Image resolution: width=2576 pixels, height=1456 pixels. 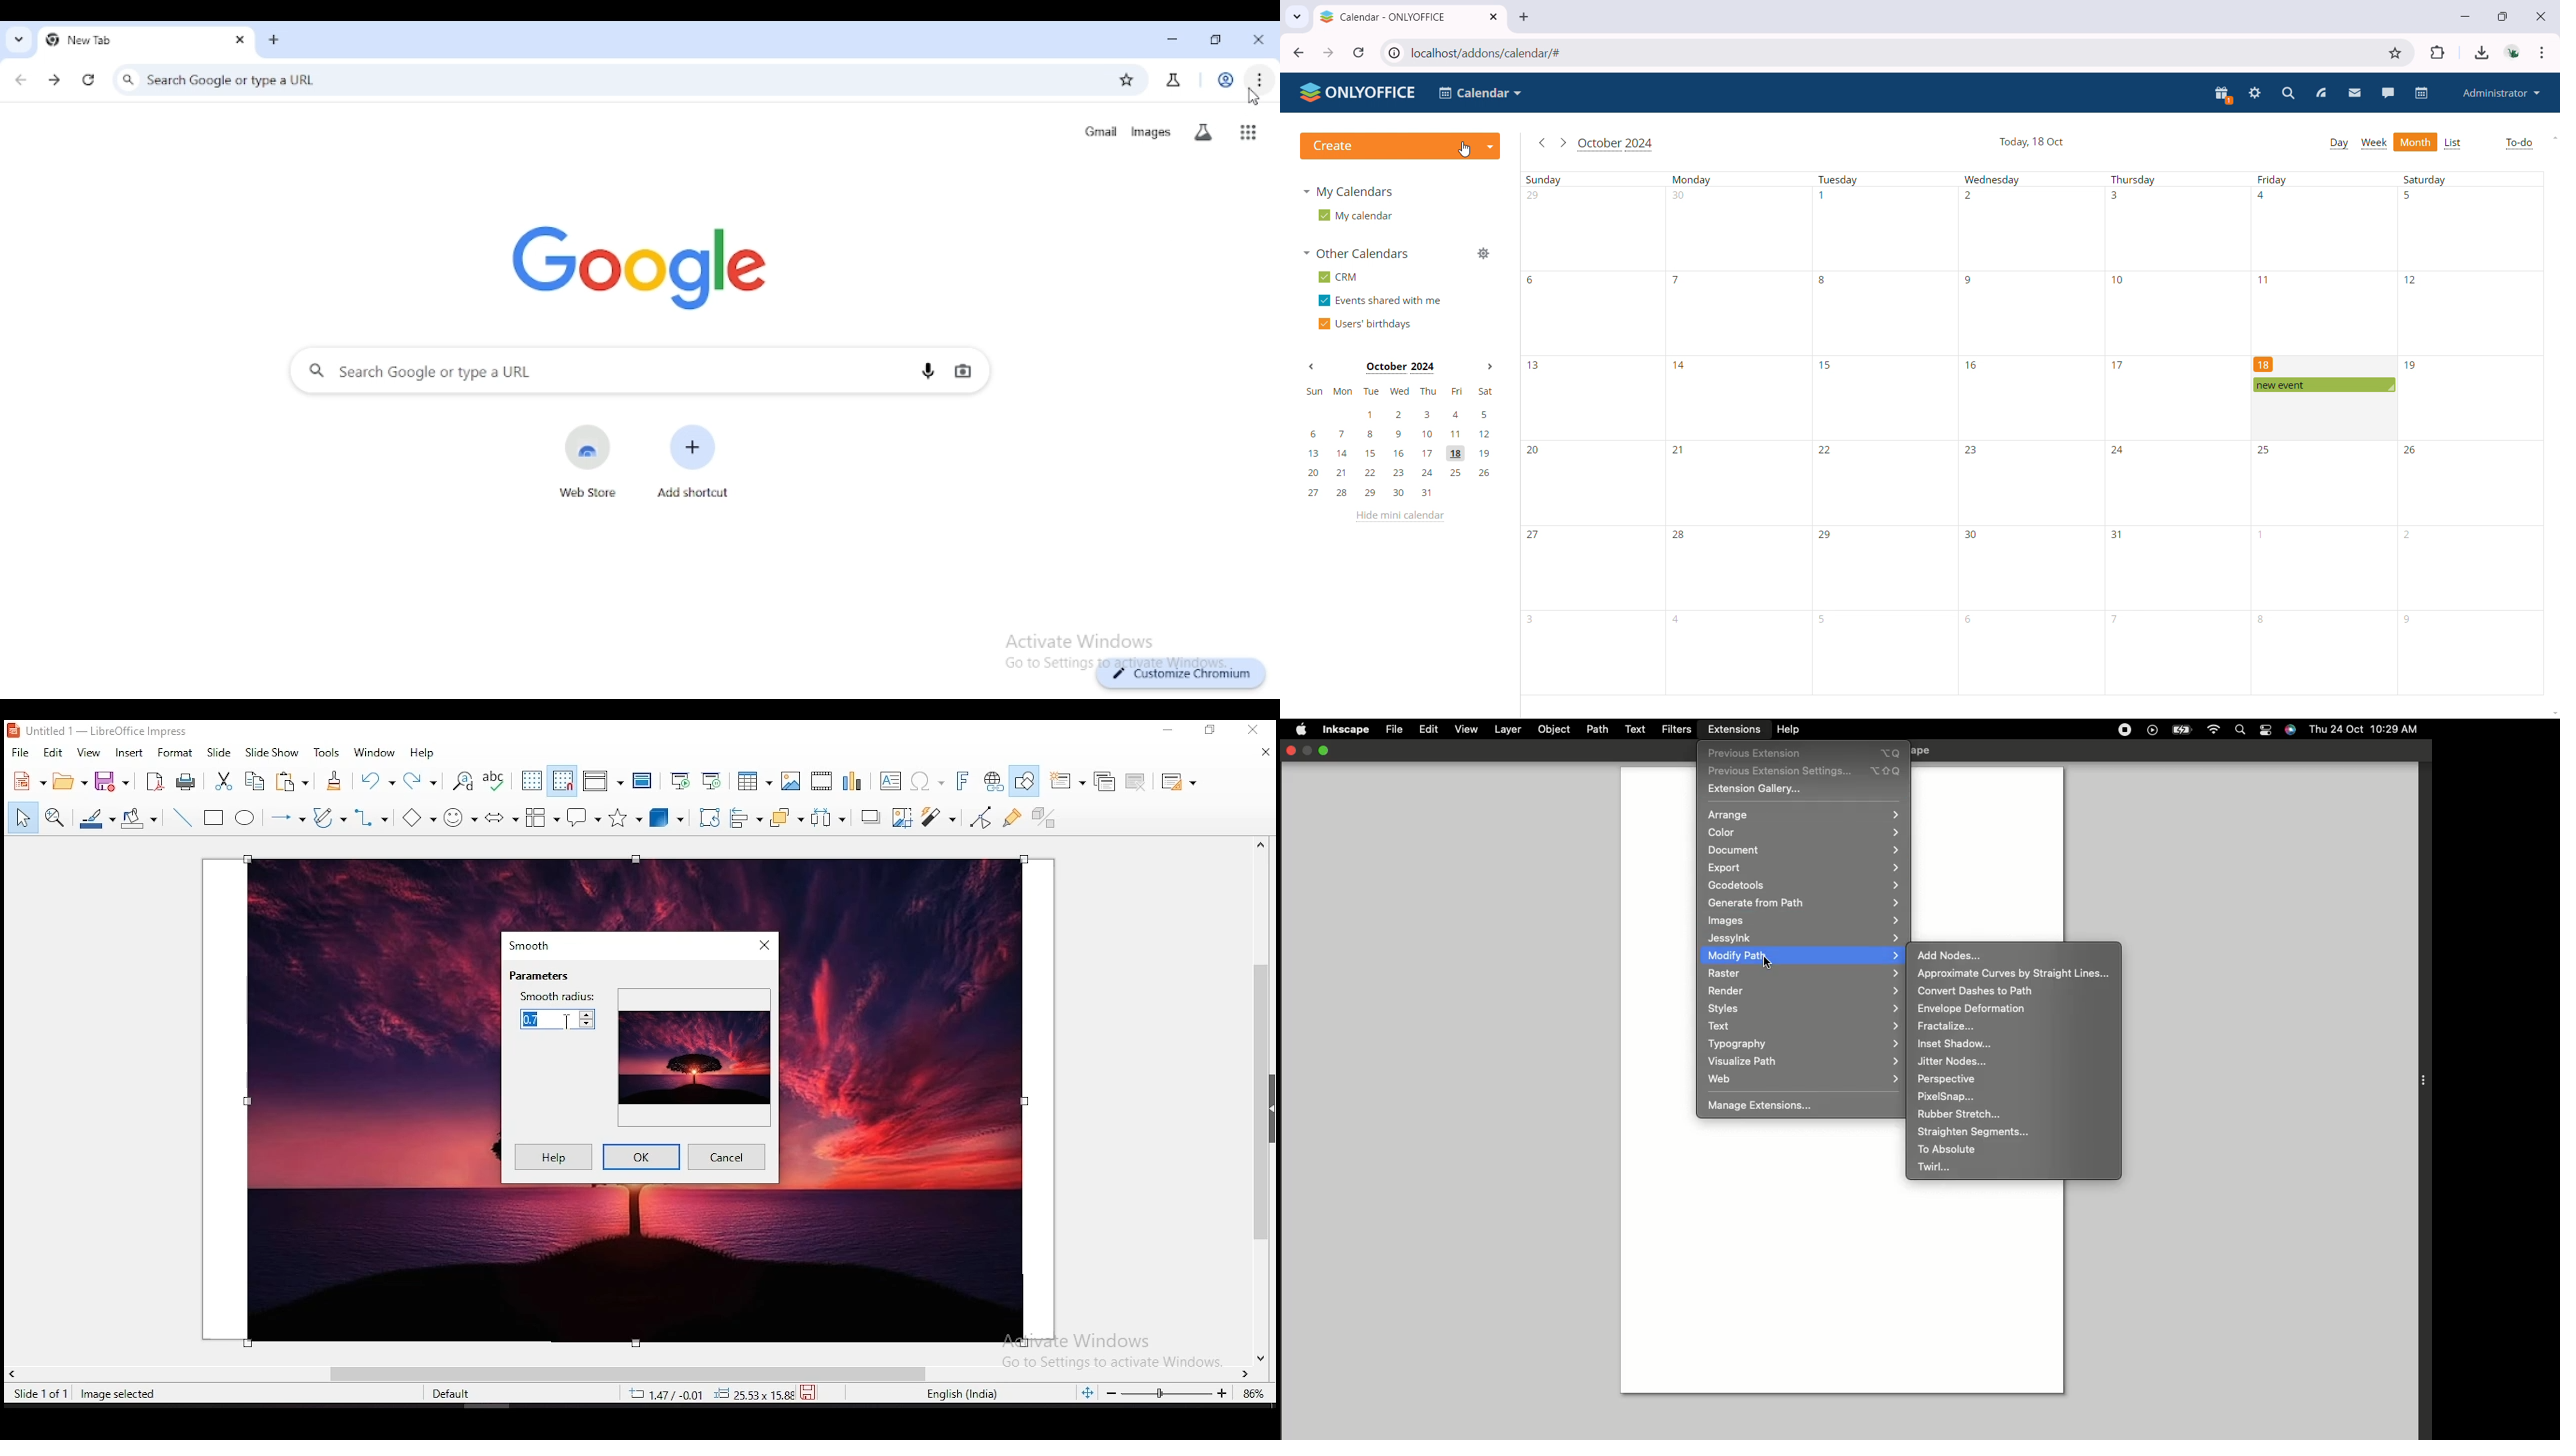 I want to click on go to next month, so click(x=1562, y=143).